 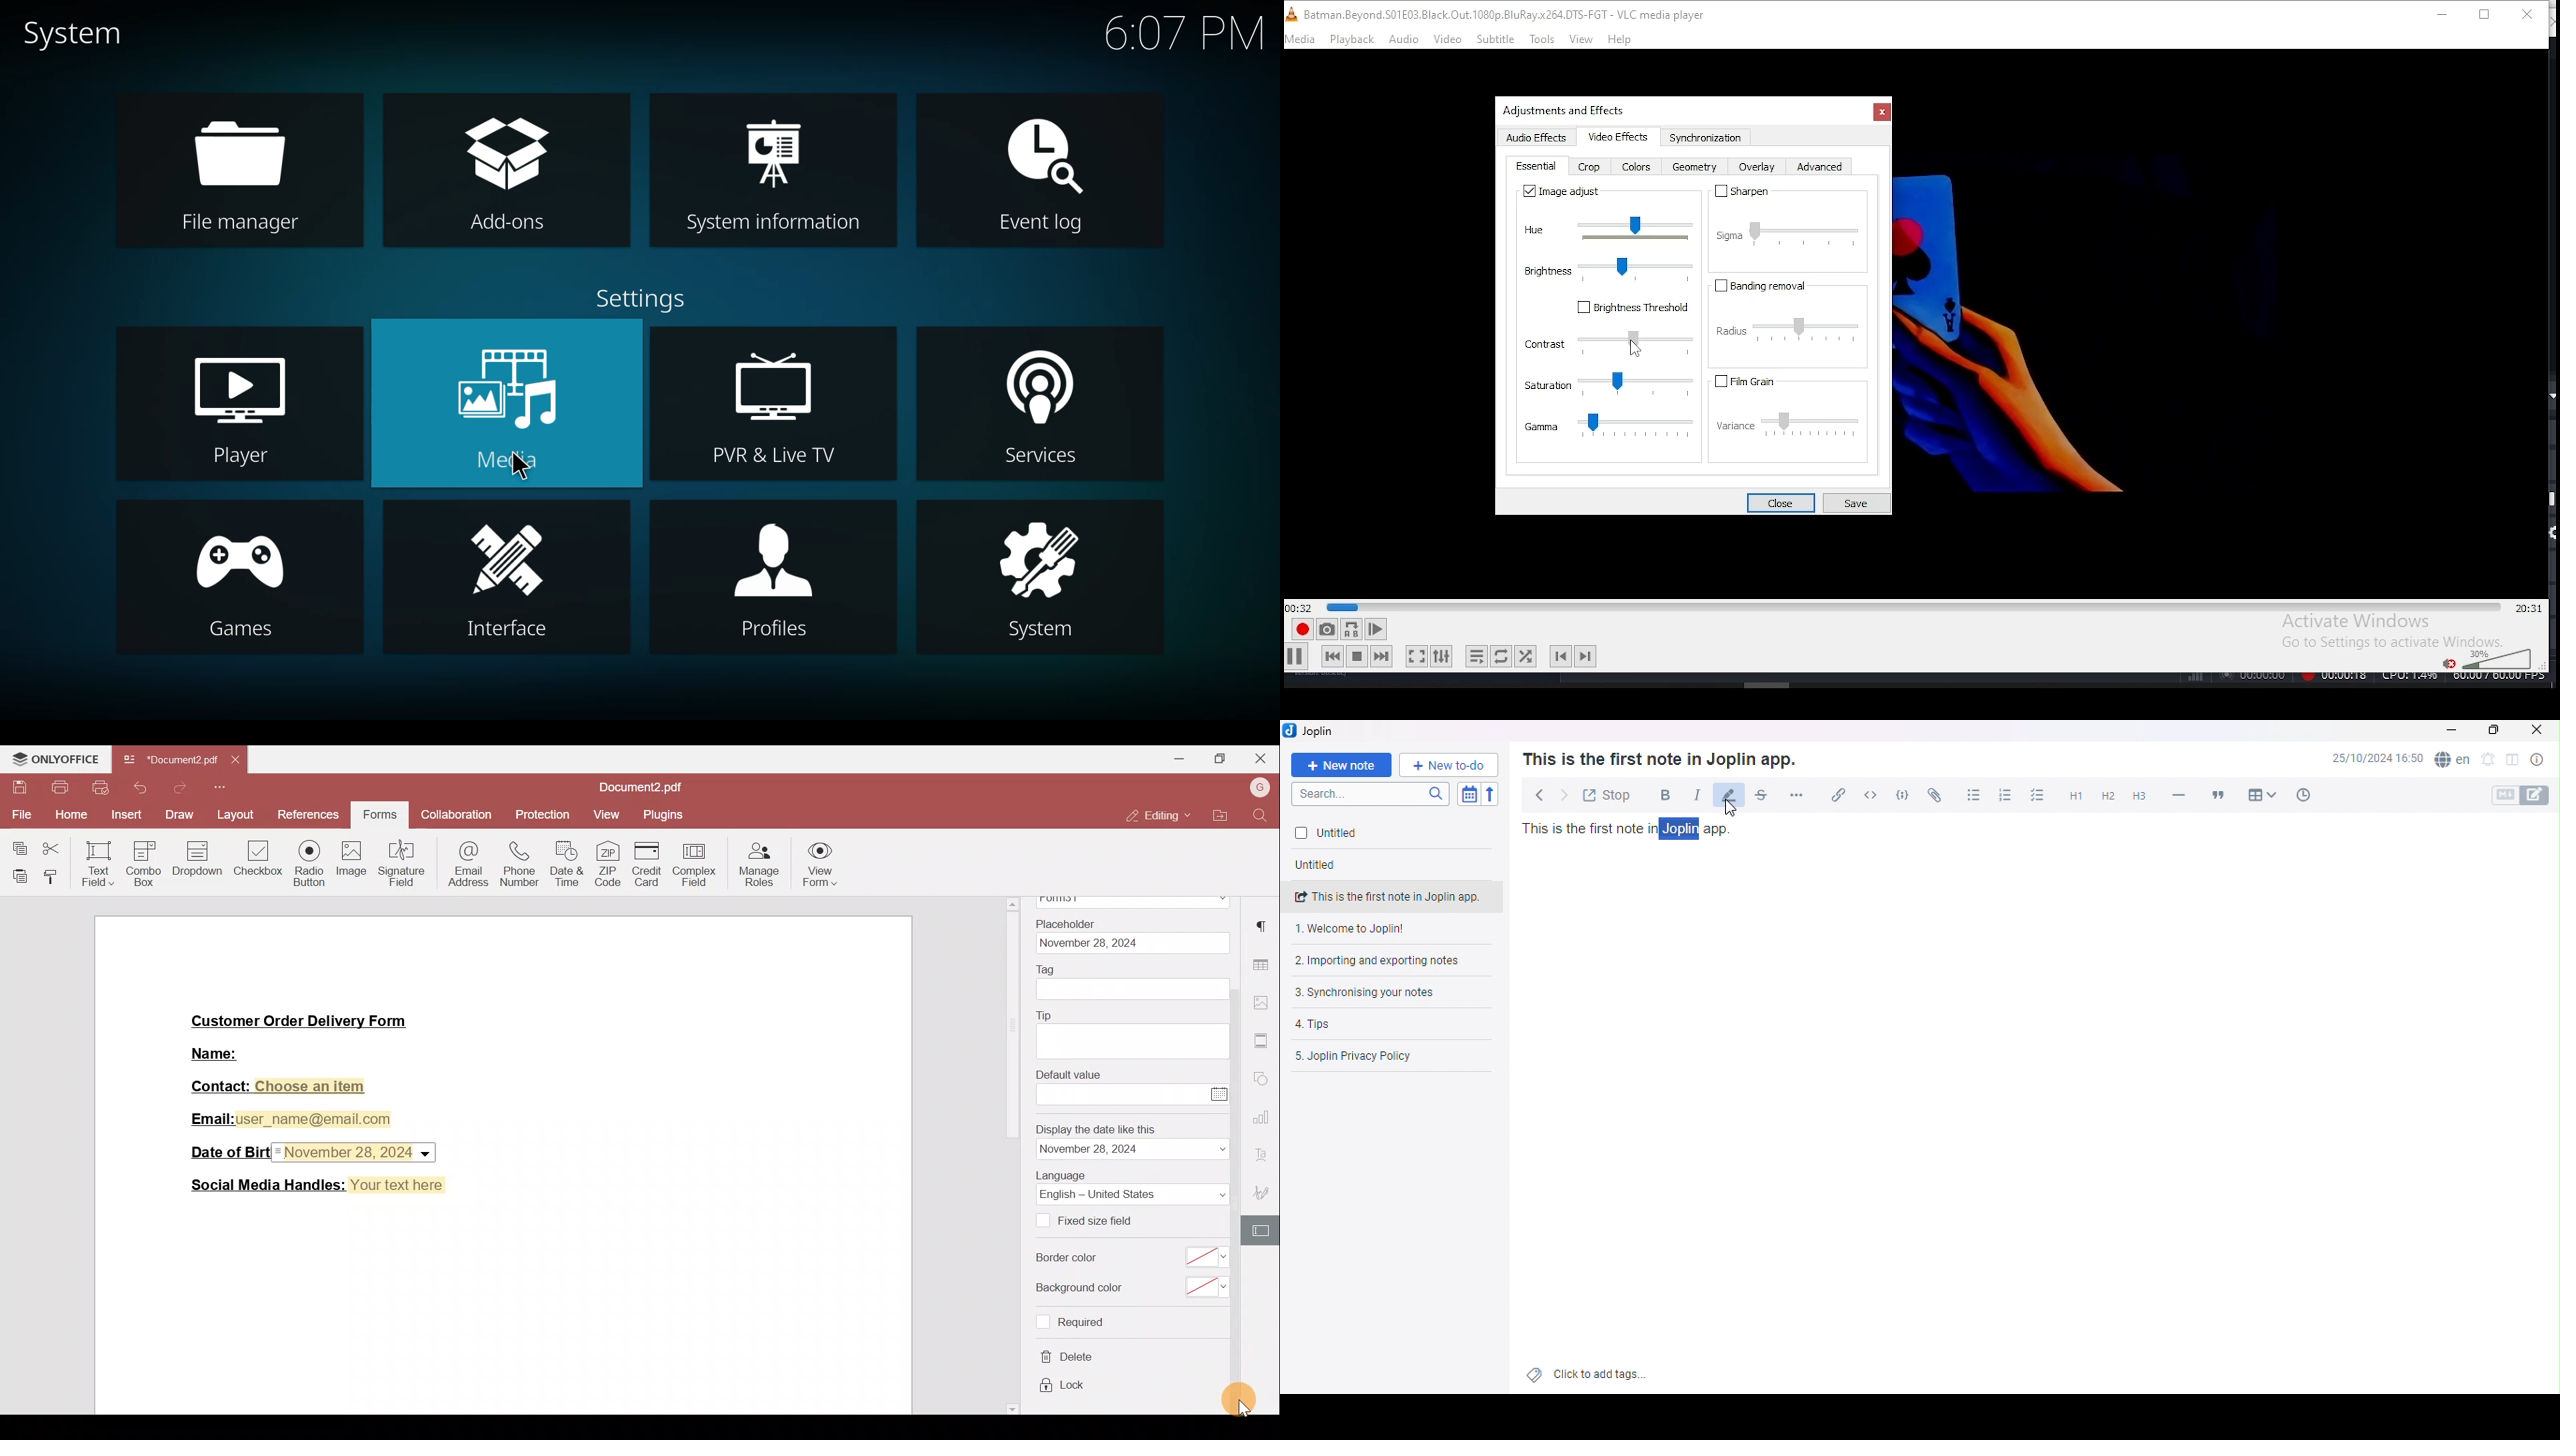 I want to click on interface, so click(x=512, y=559).